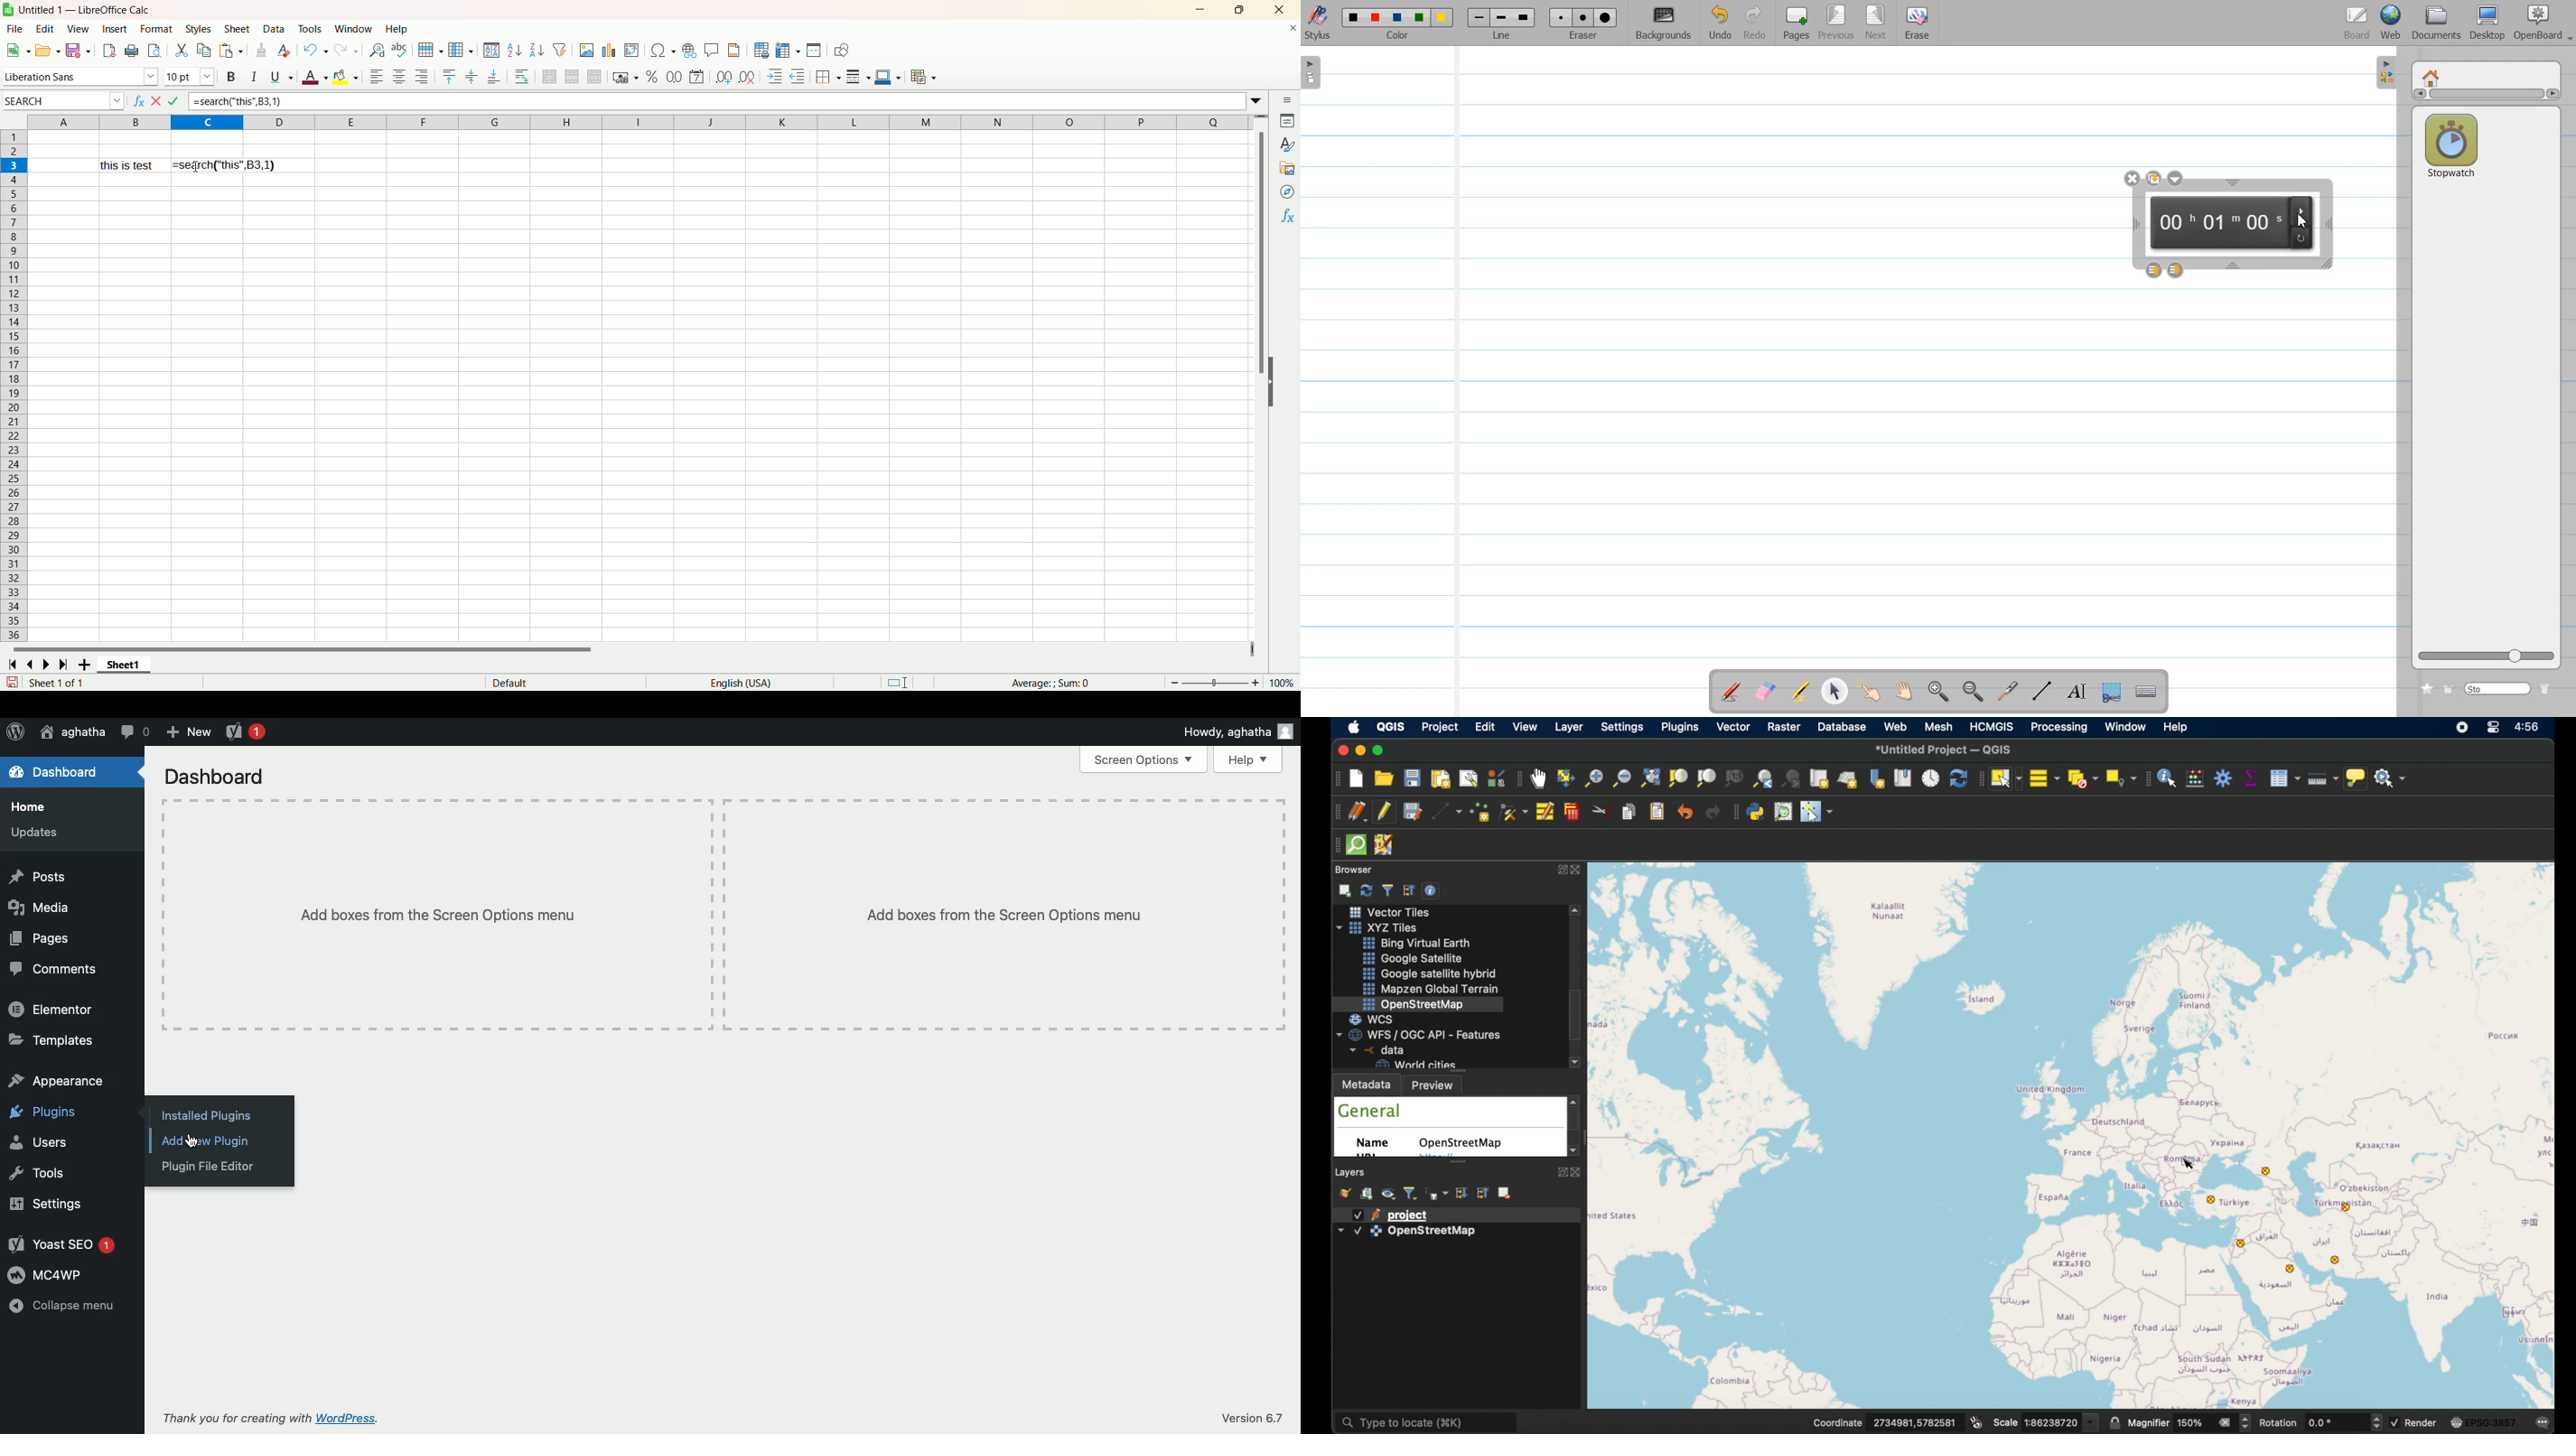 The image size is (2576, 1456). What do you see at coordinates (1293, 30) in the screenshot?
I see `close document` at bounding box center [1293, 30].